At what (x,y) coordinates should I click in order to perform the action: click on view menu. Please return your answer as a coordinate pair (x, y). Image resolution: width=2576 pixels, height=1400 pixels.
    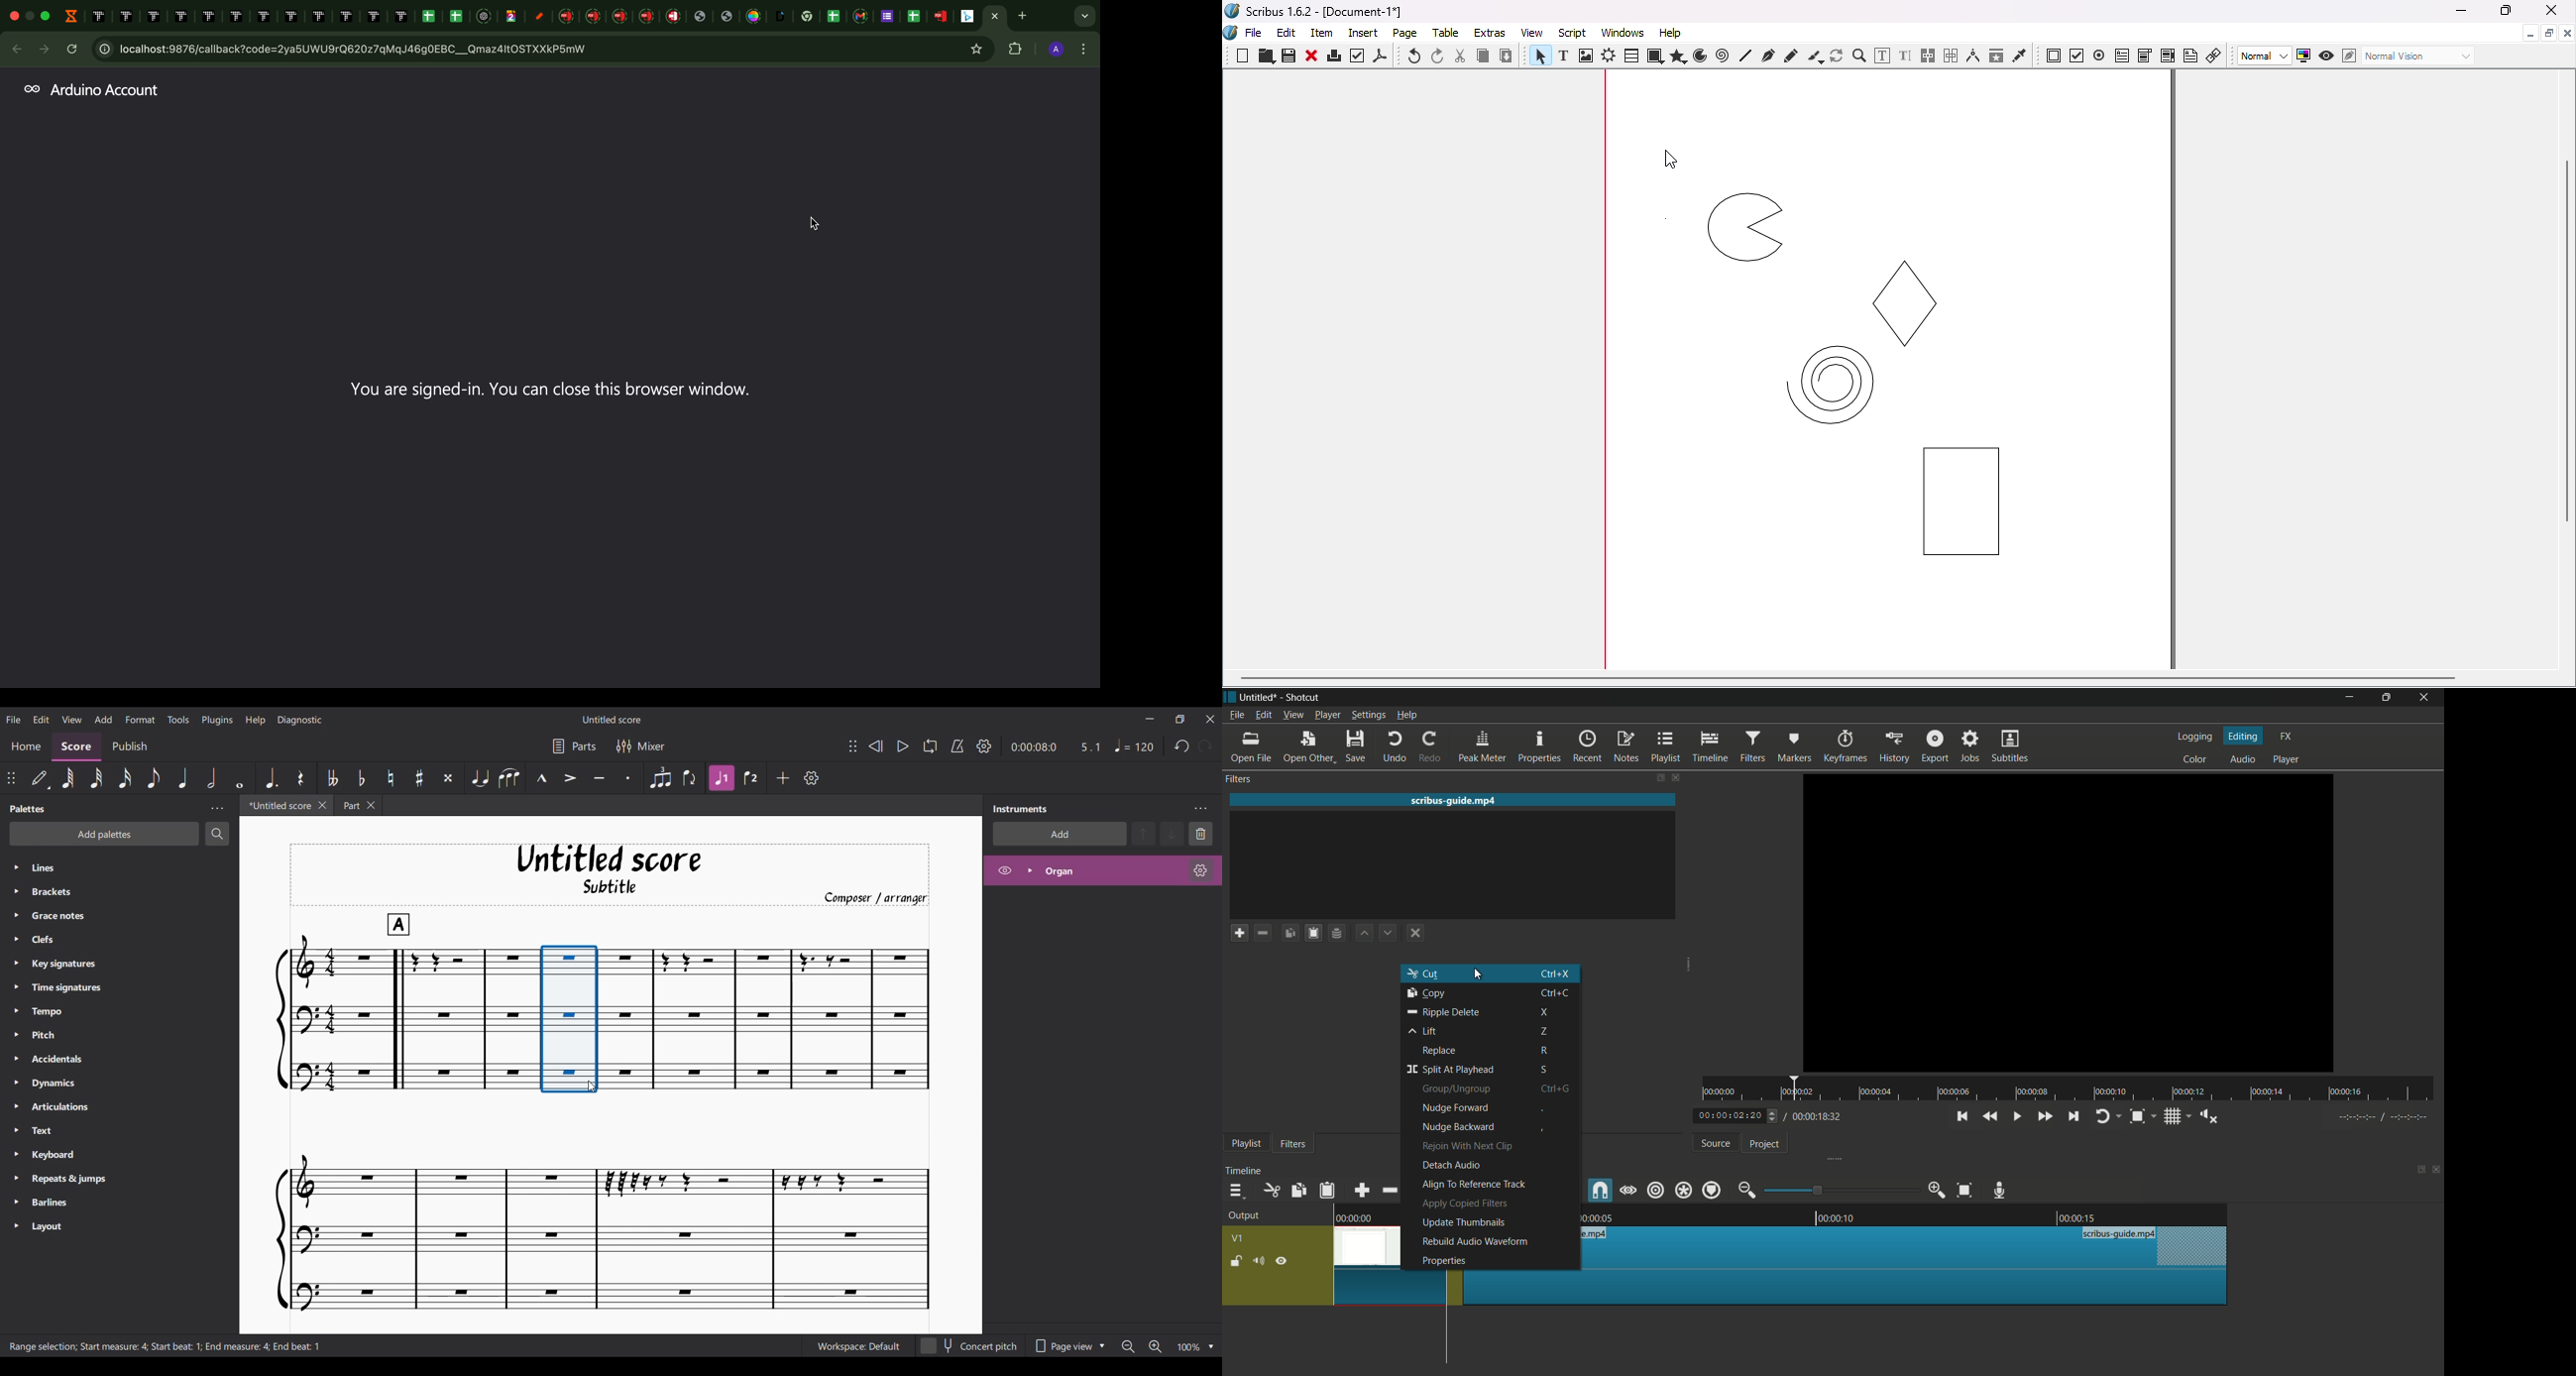
    Looking at the image, I should click on (1294, 715).